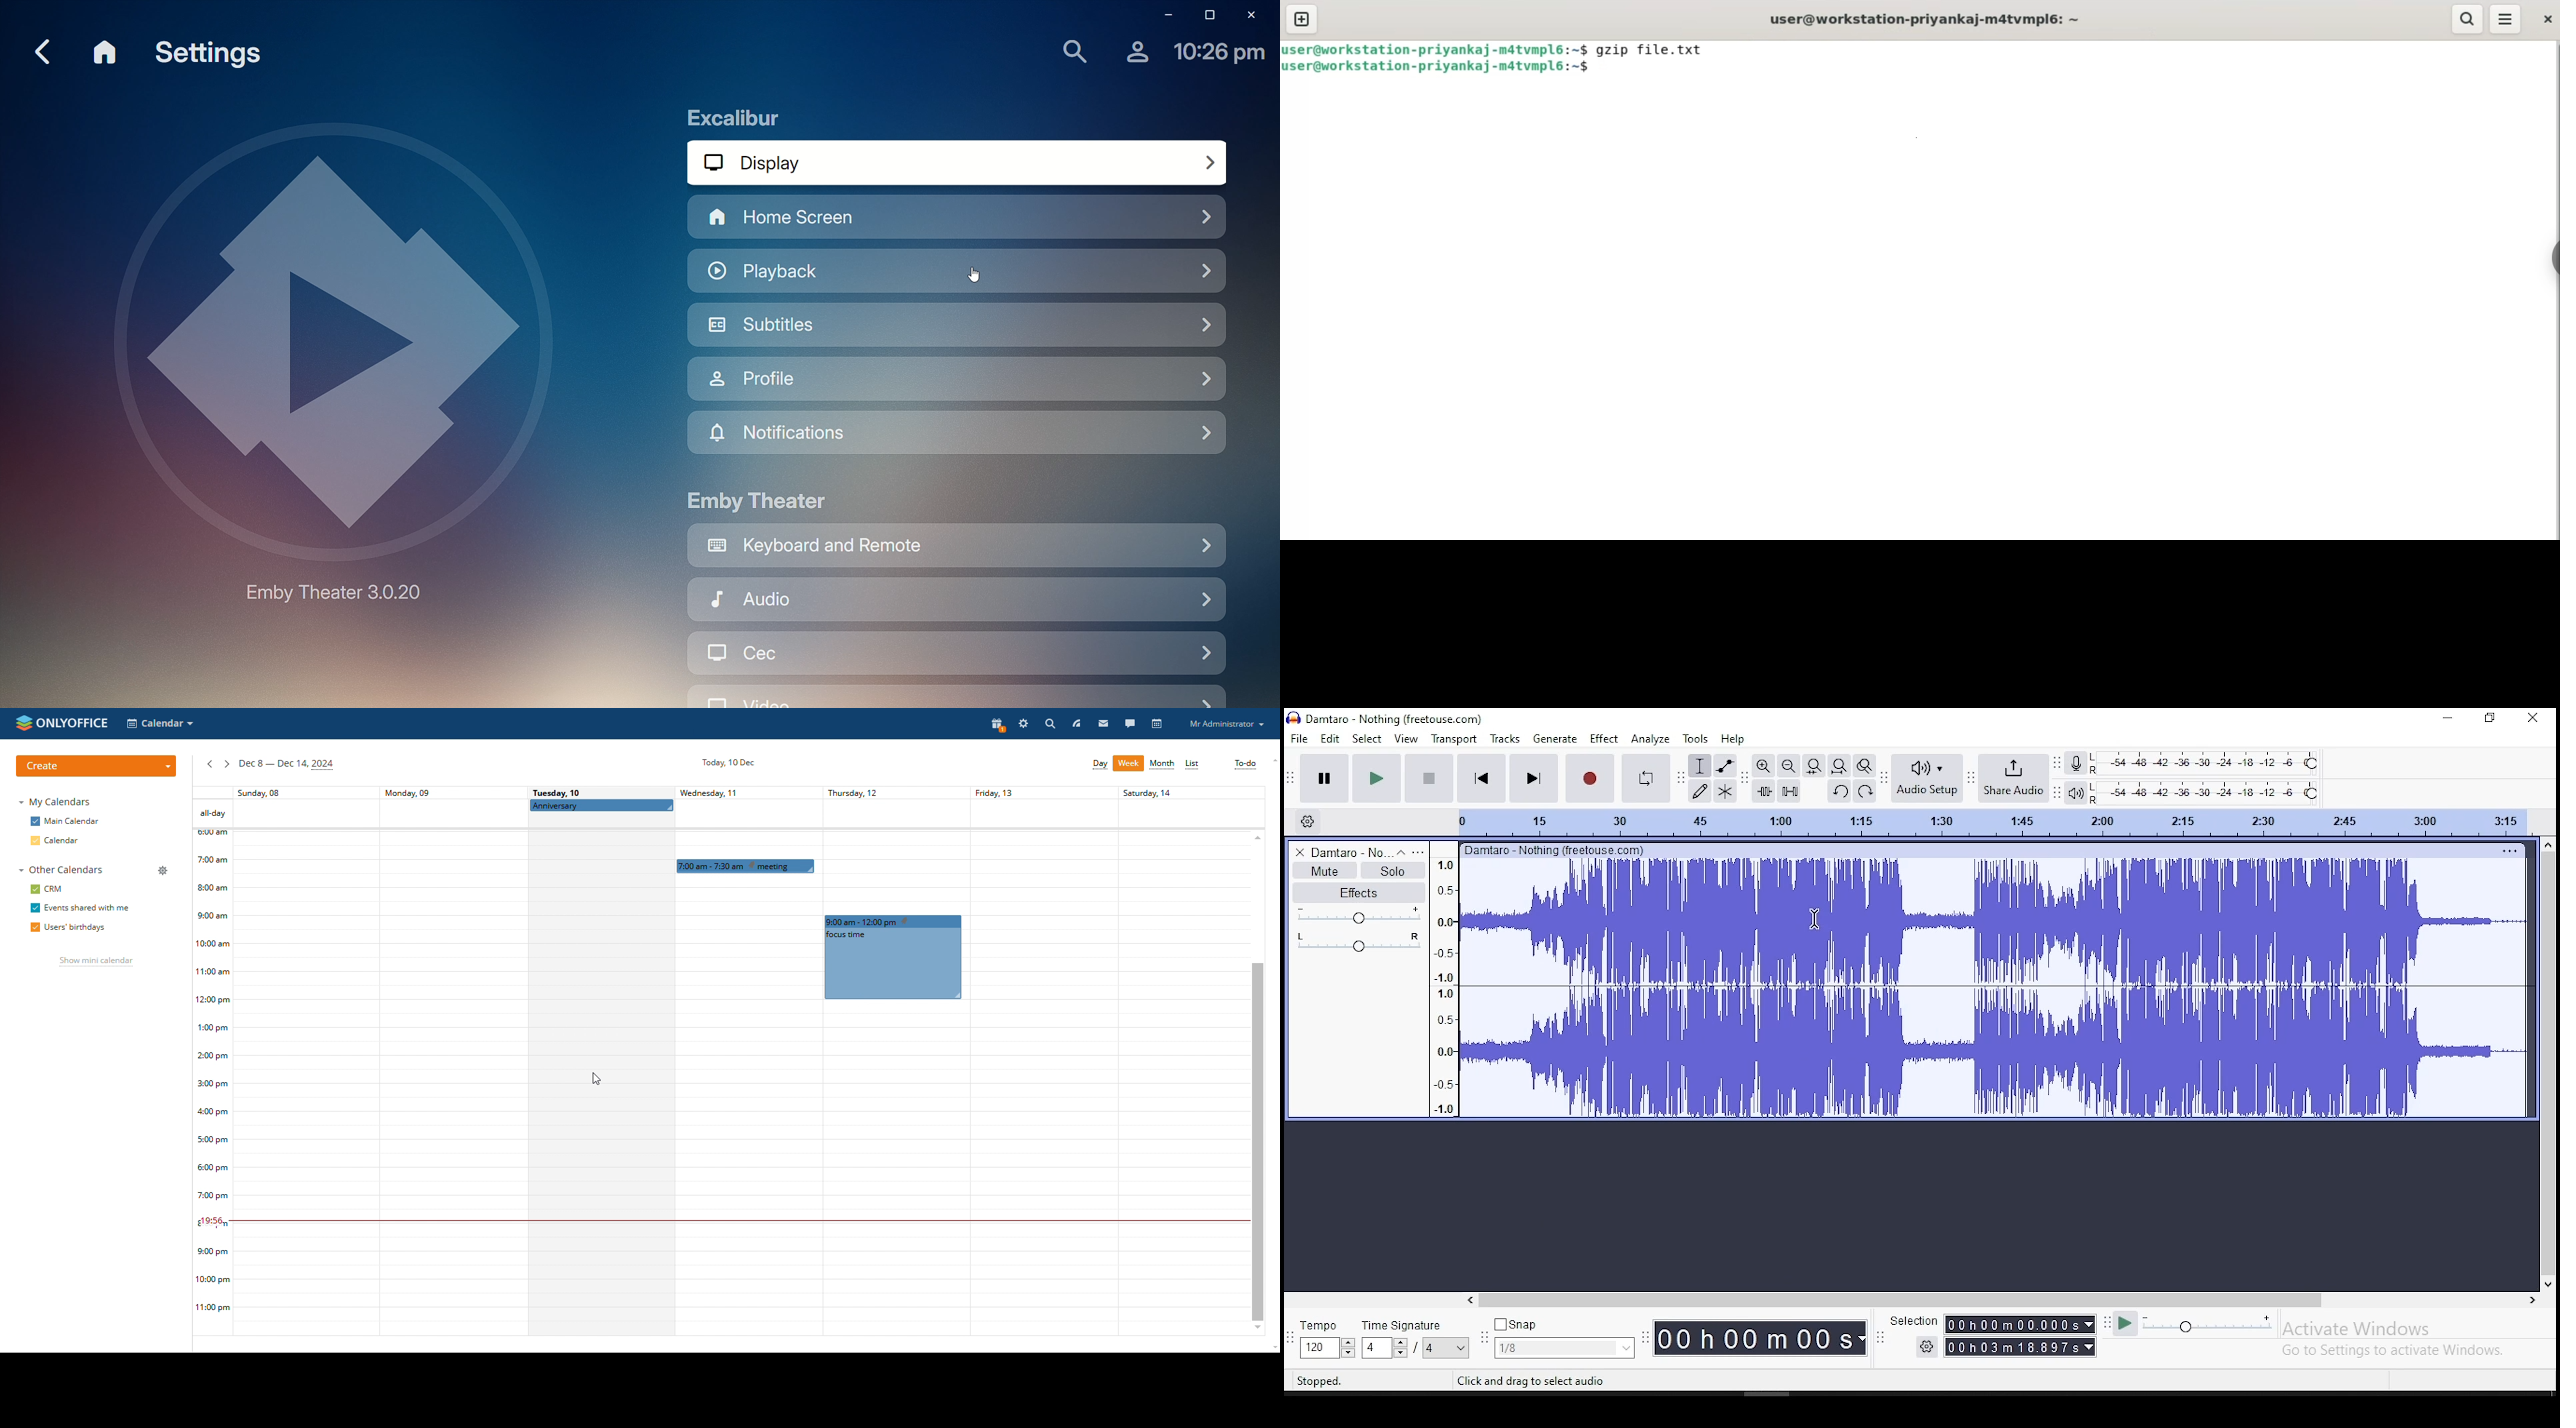  Describe the element at coordinates (1367, 738) in the screenshot. I see `select` at that location.